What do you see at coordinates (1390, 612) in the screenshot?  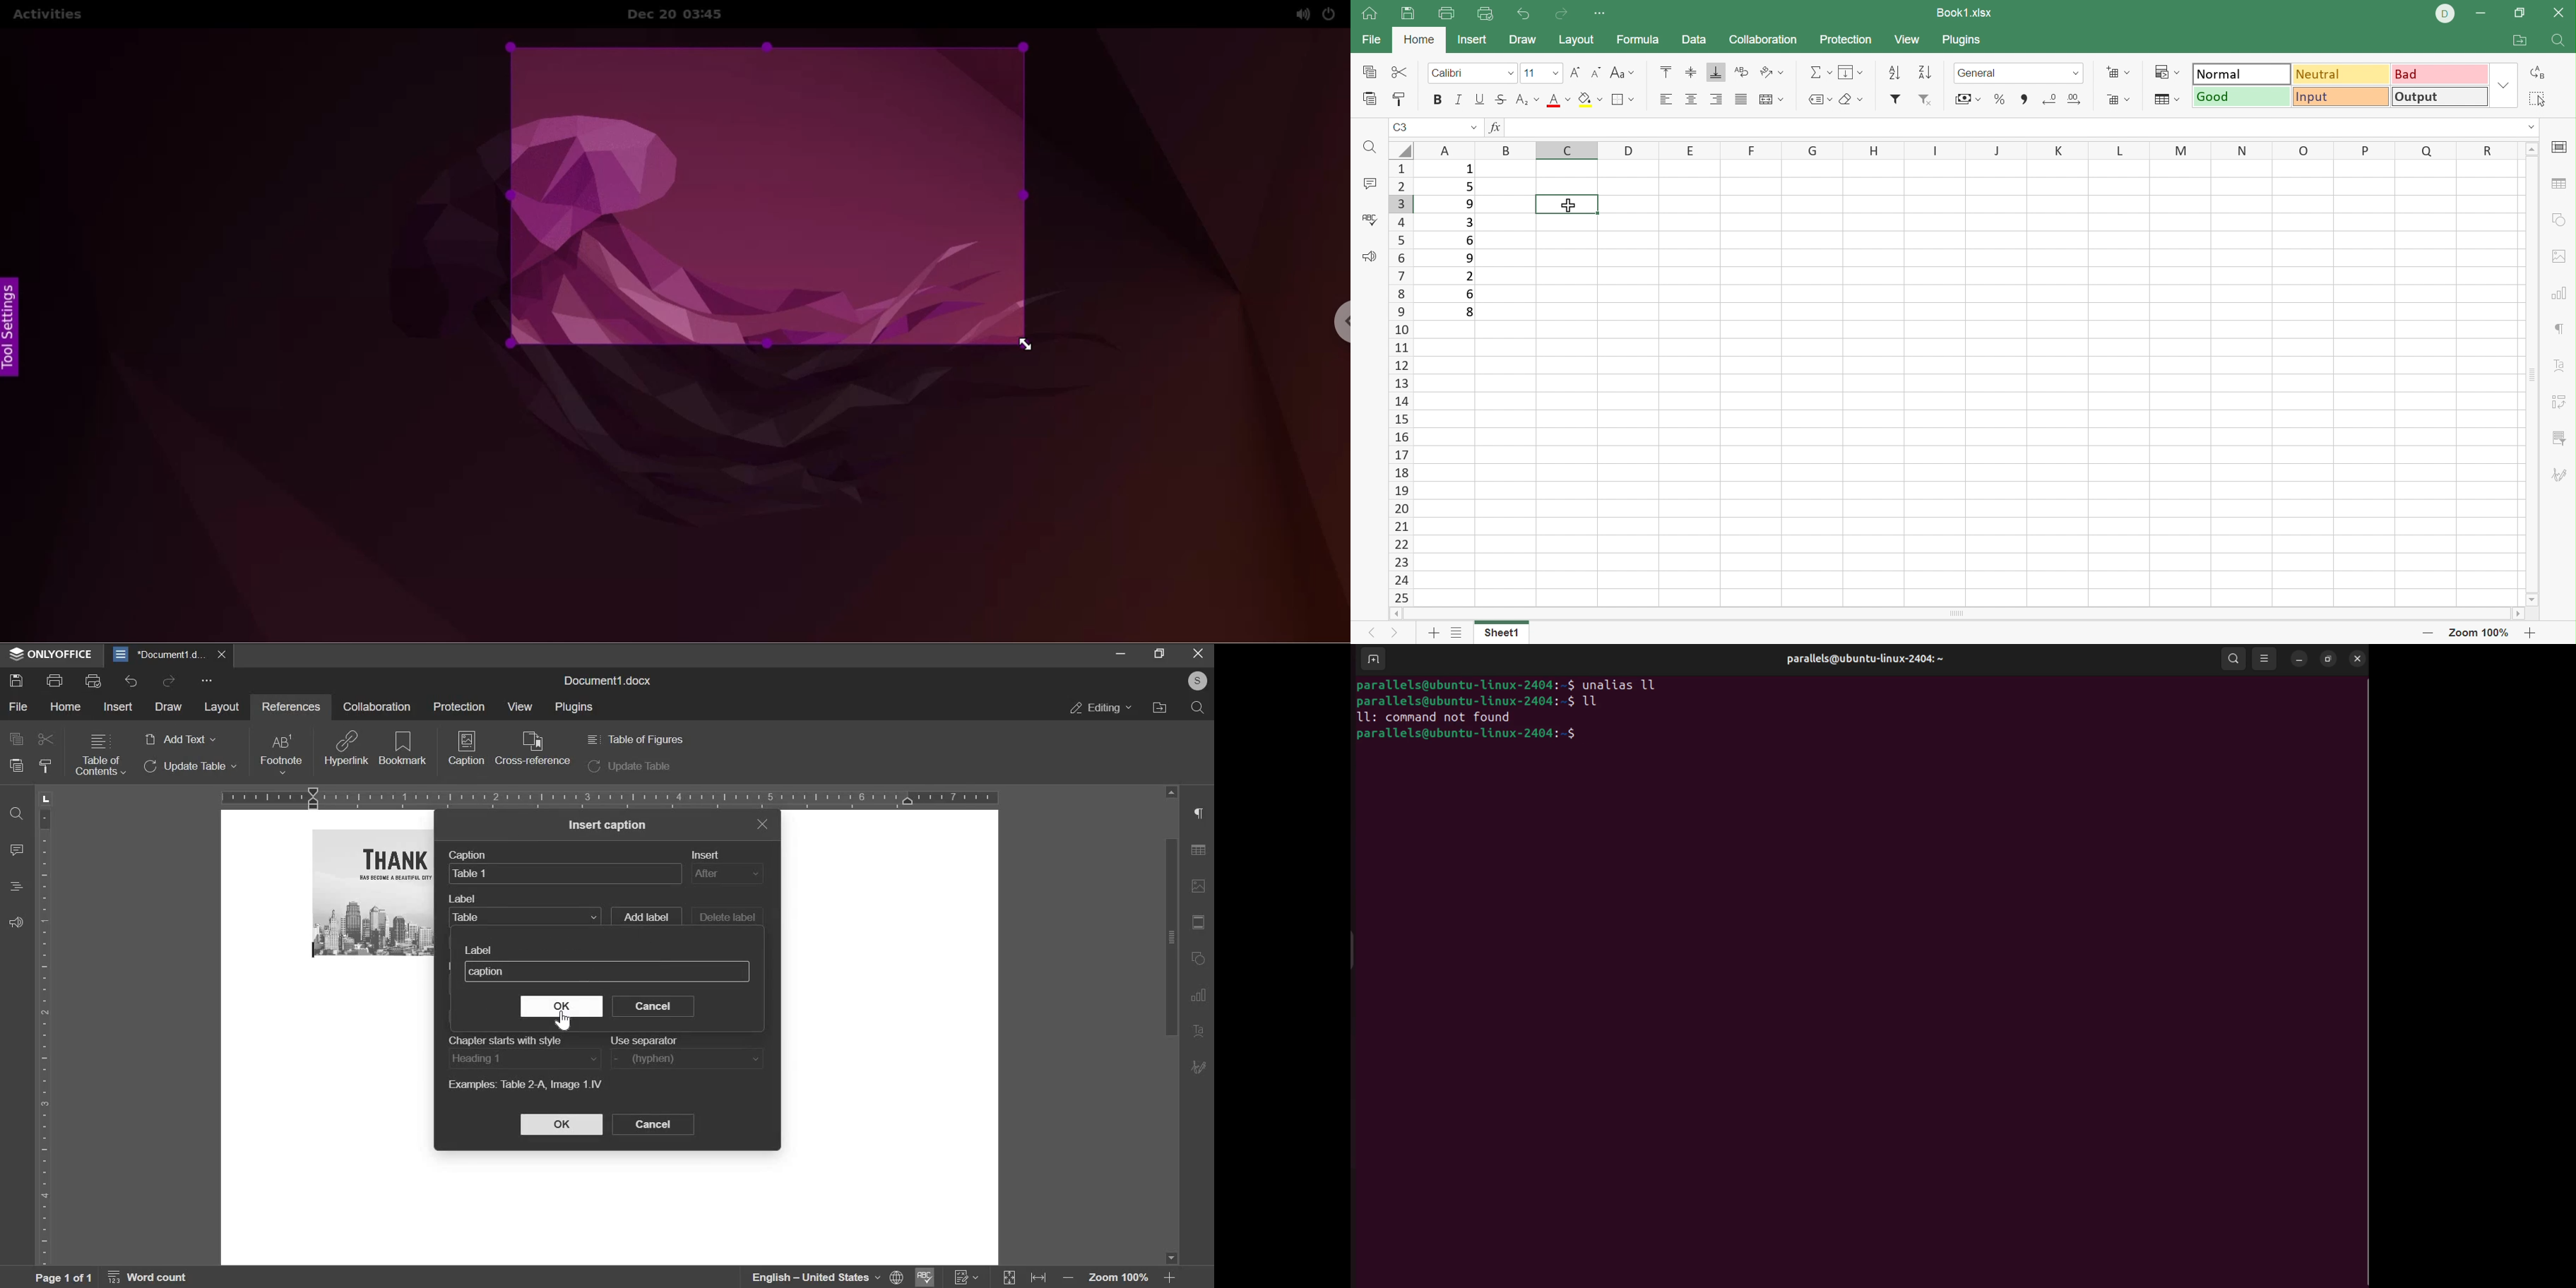 I see `Scroll left` at bounding box center [1390, 612].